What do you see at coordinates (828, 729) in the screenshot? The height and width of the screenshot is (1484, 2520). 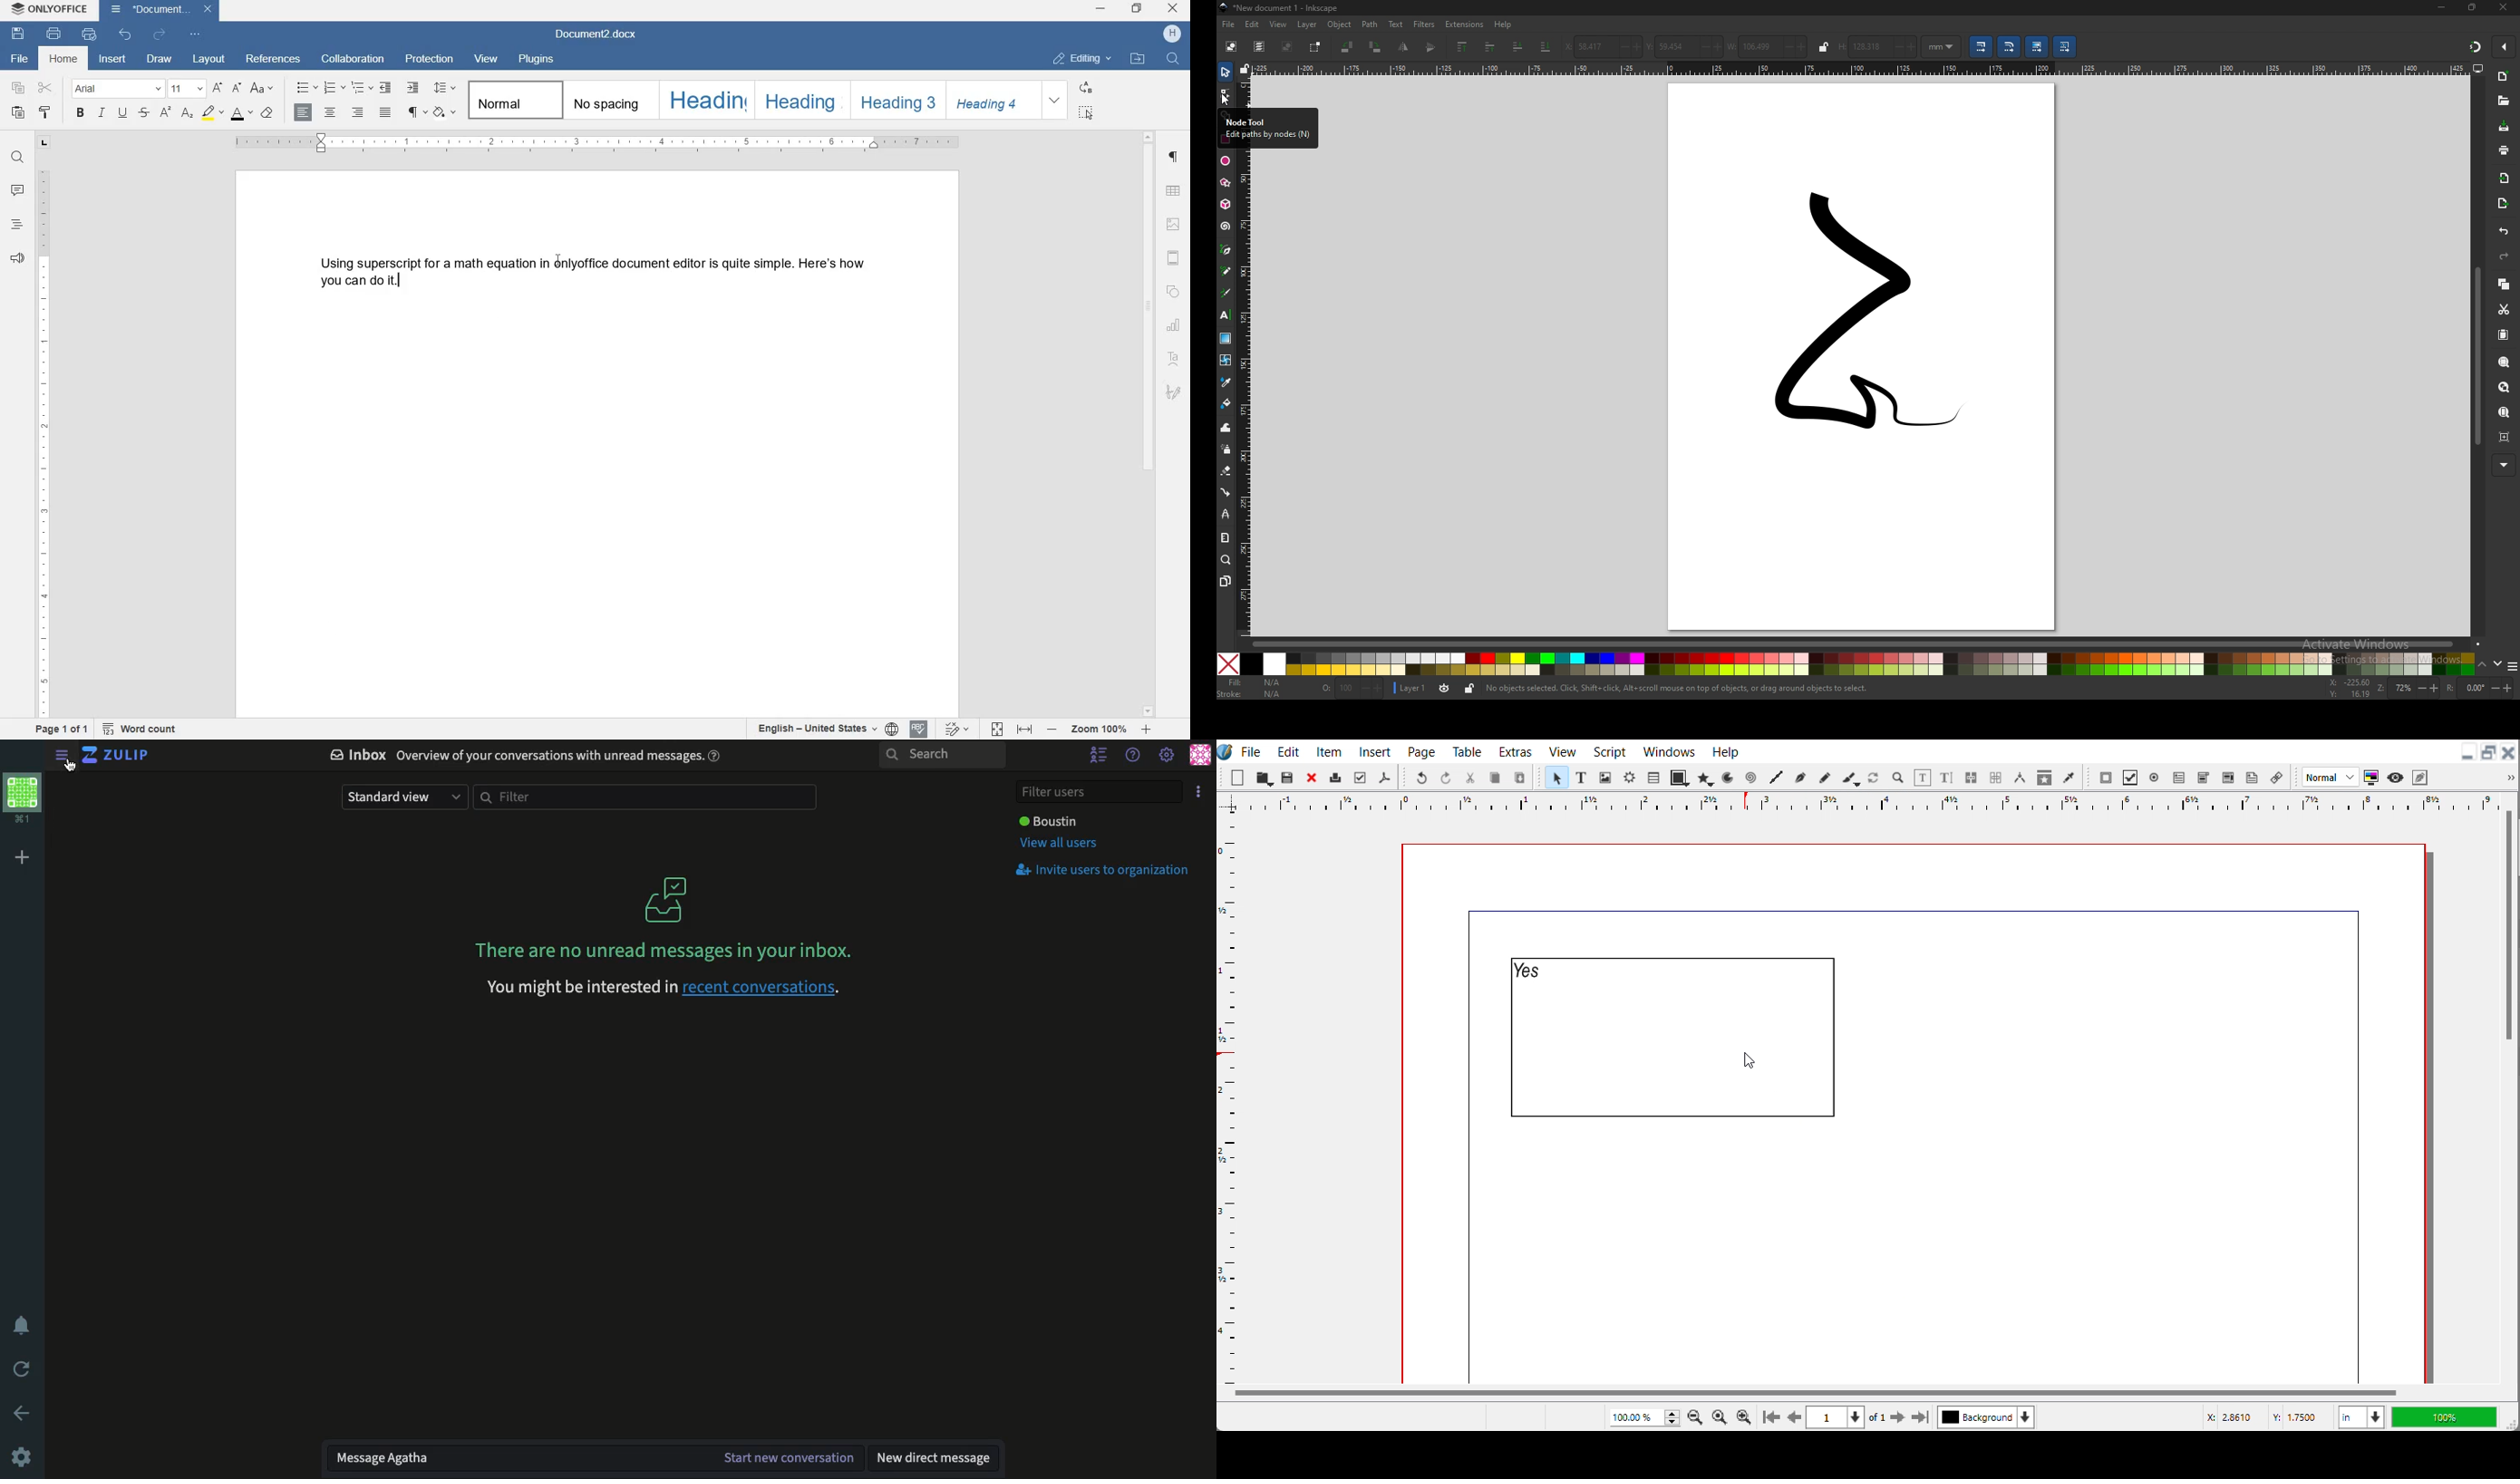 I see `set text or document language` at bounding box center [828, 729].